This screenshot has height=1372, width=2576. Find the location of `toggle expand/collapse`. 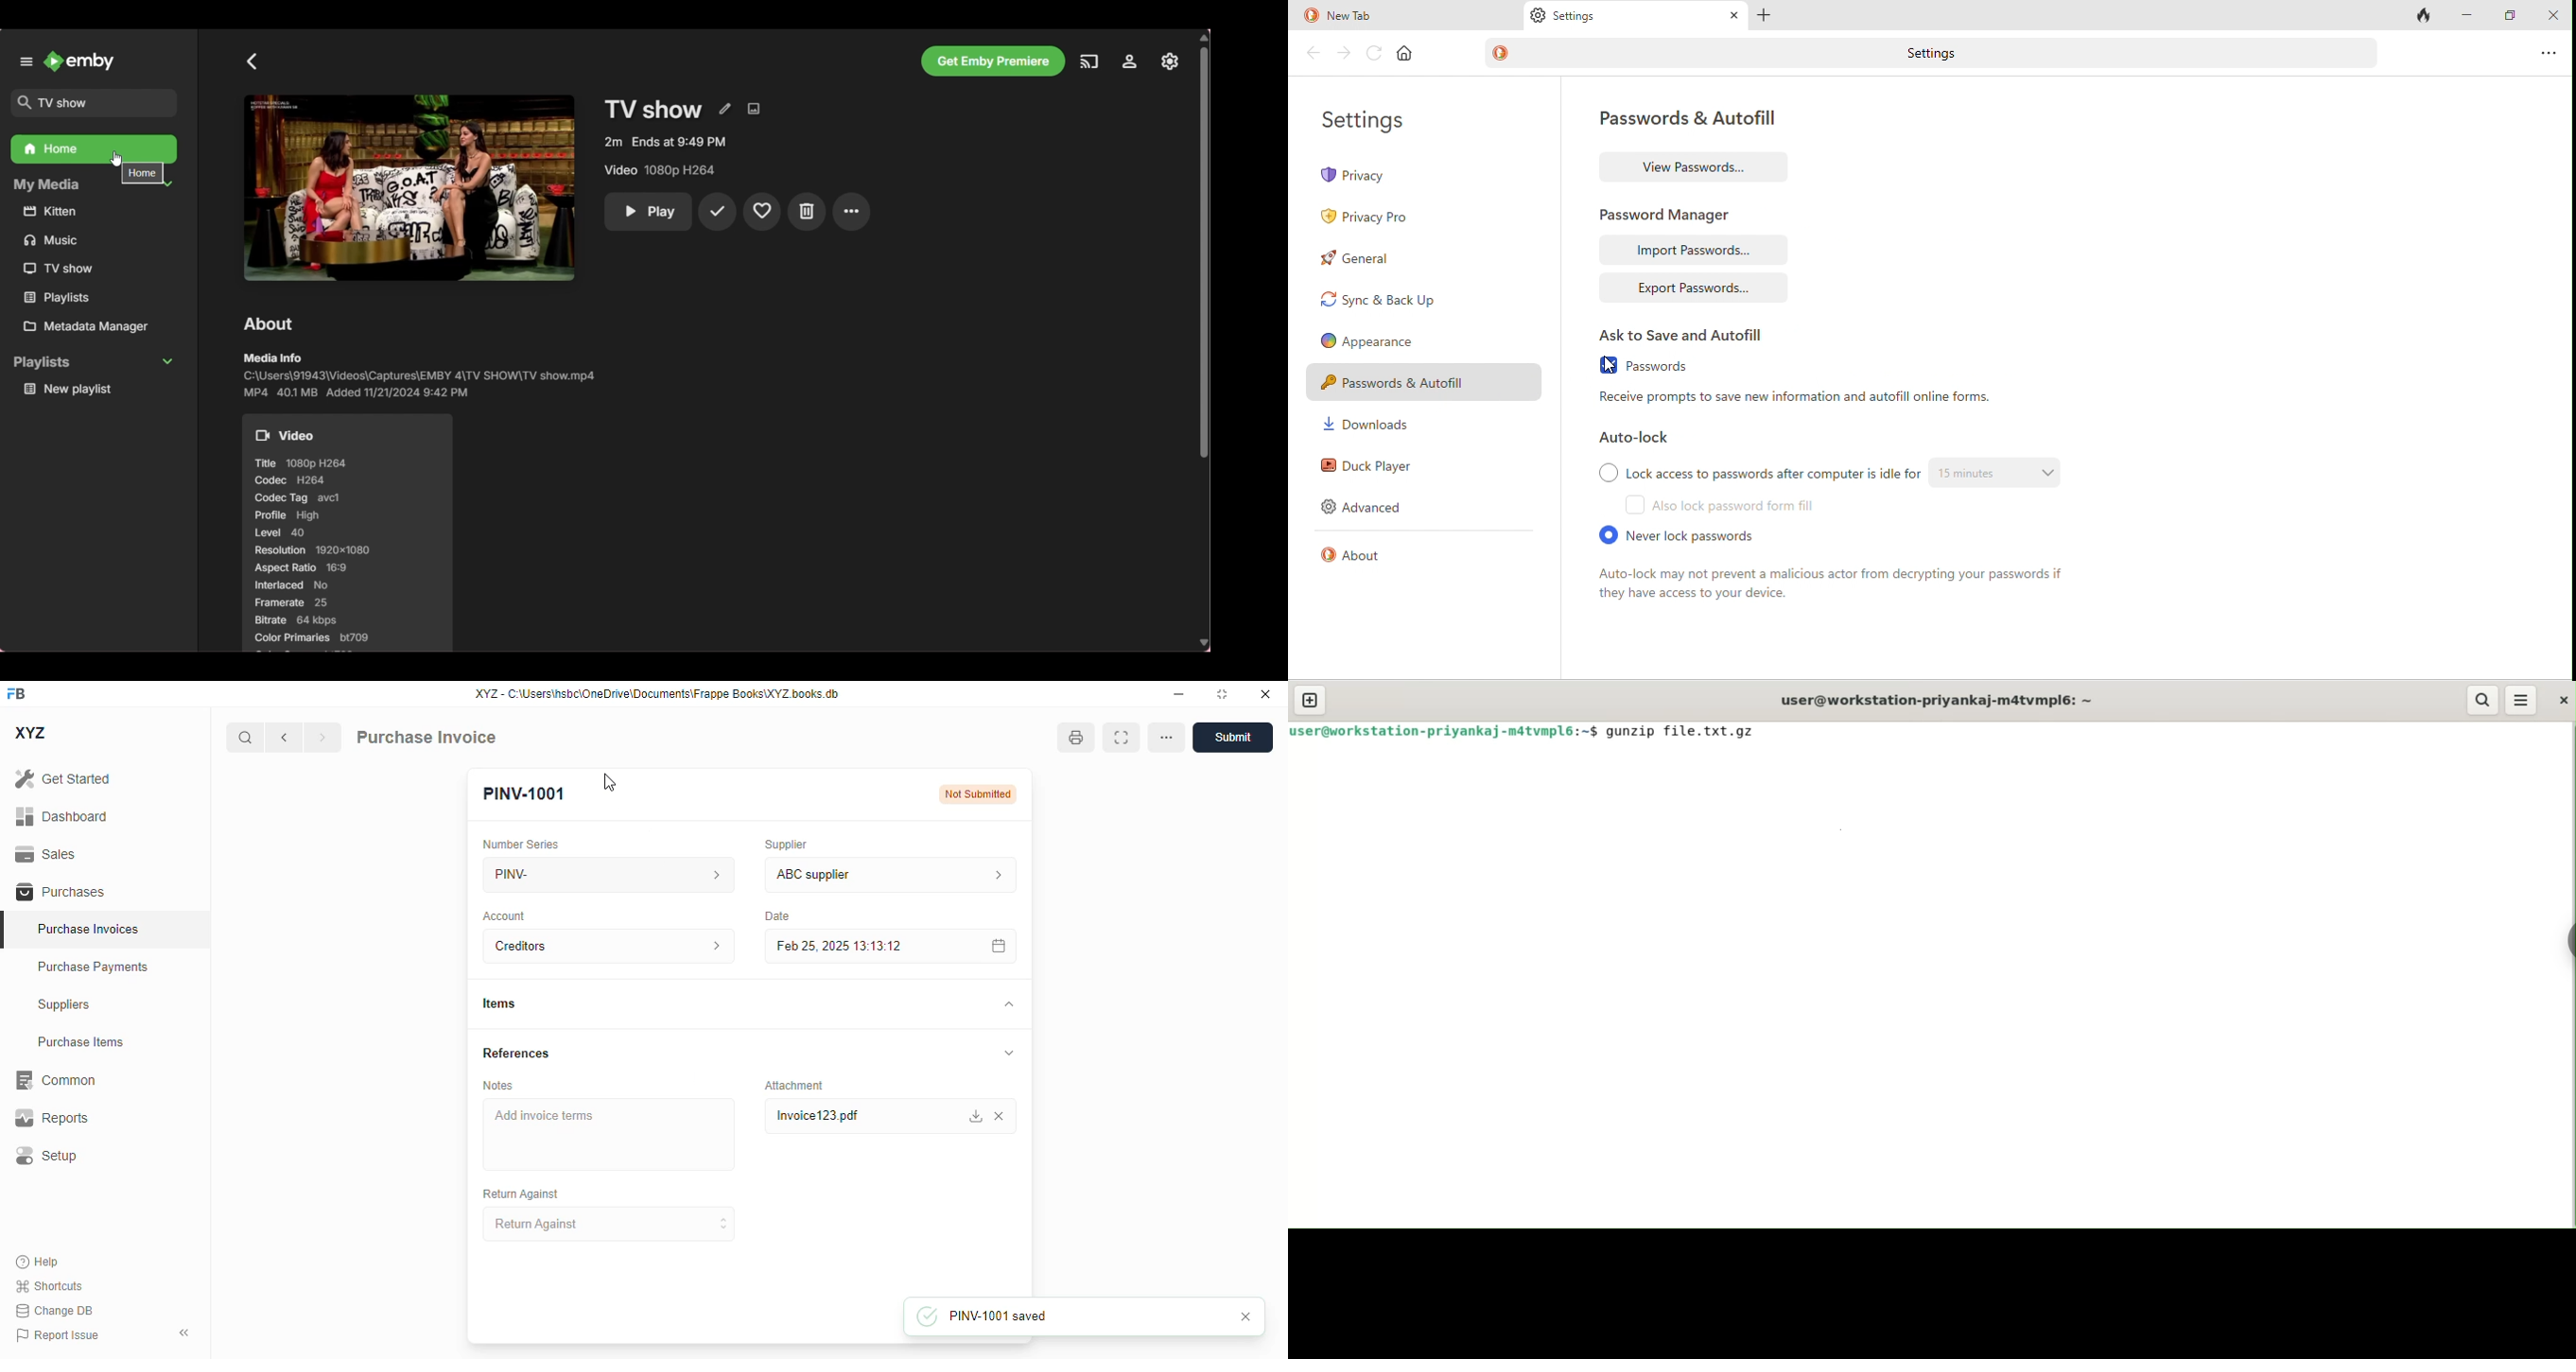

toggle expand/collapse is located at coordinates (1009, 1053).